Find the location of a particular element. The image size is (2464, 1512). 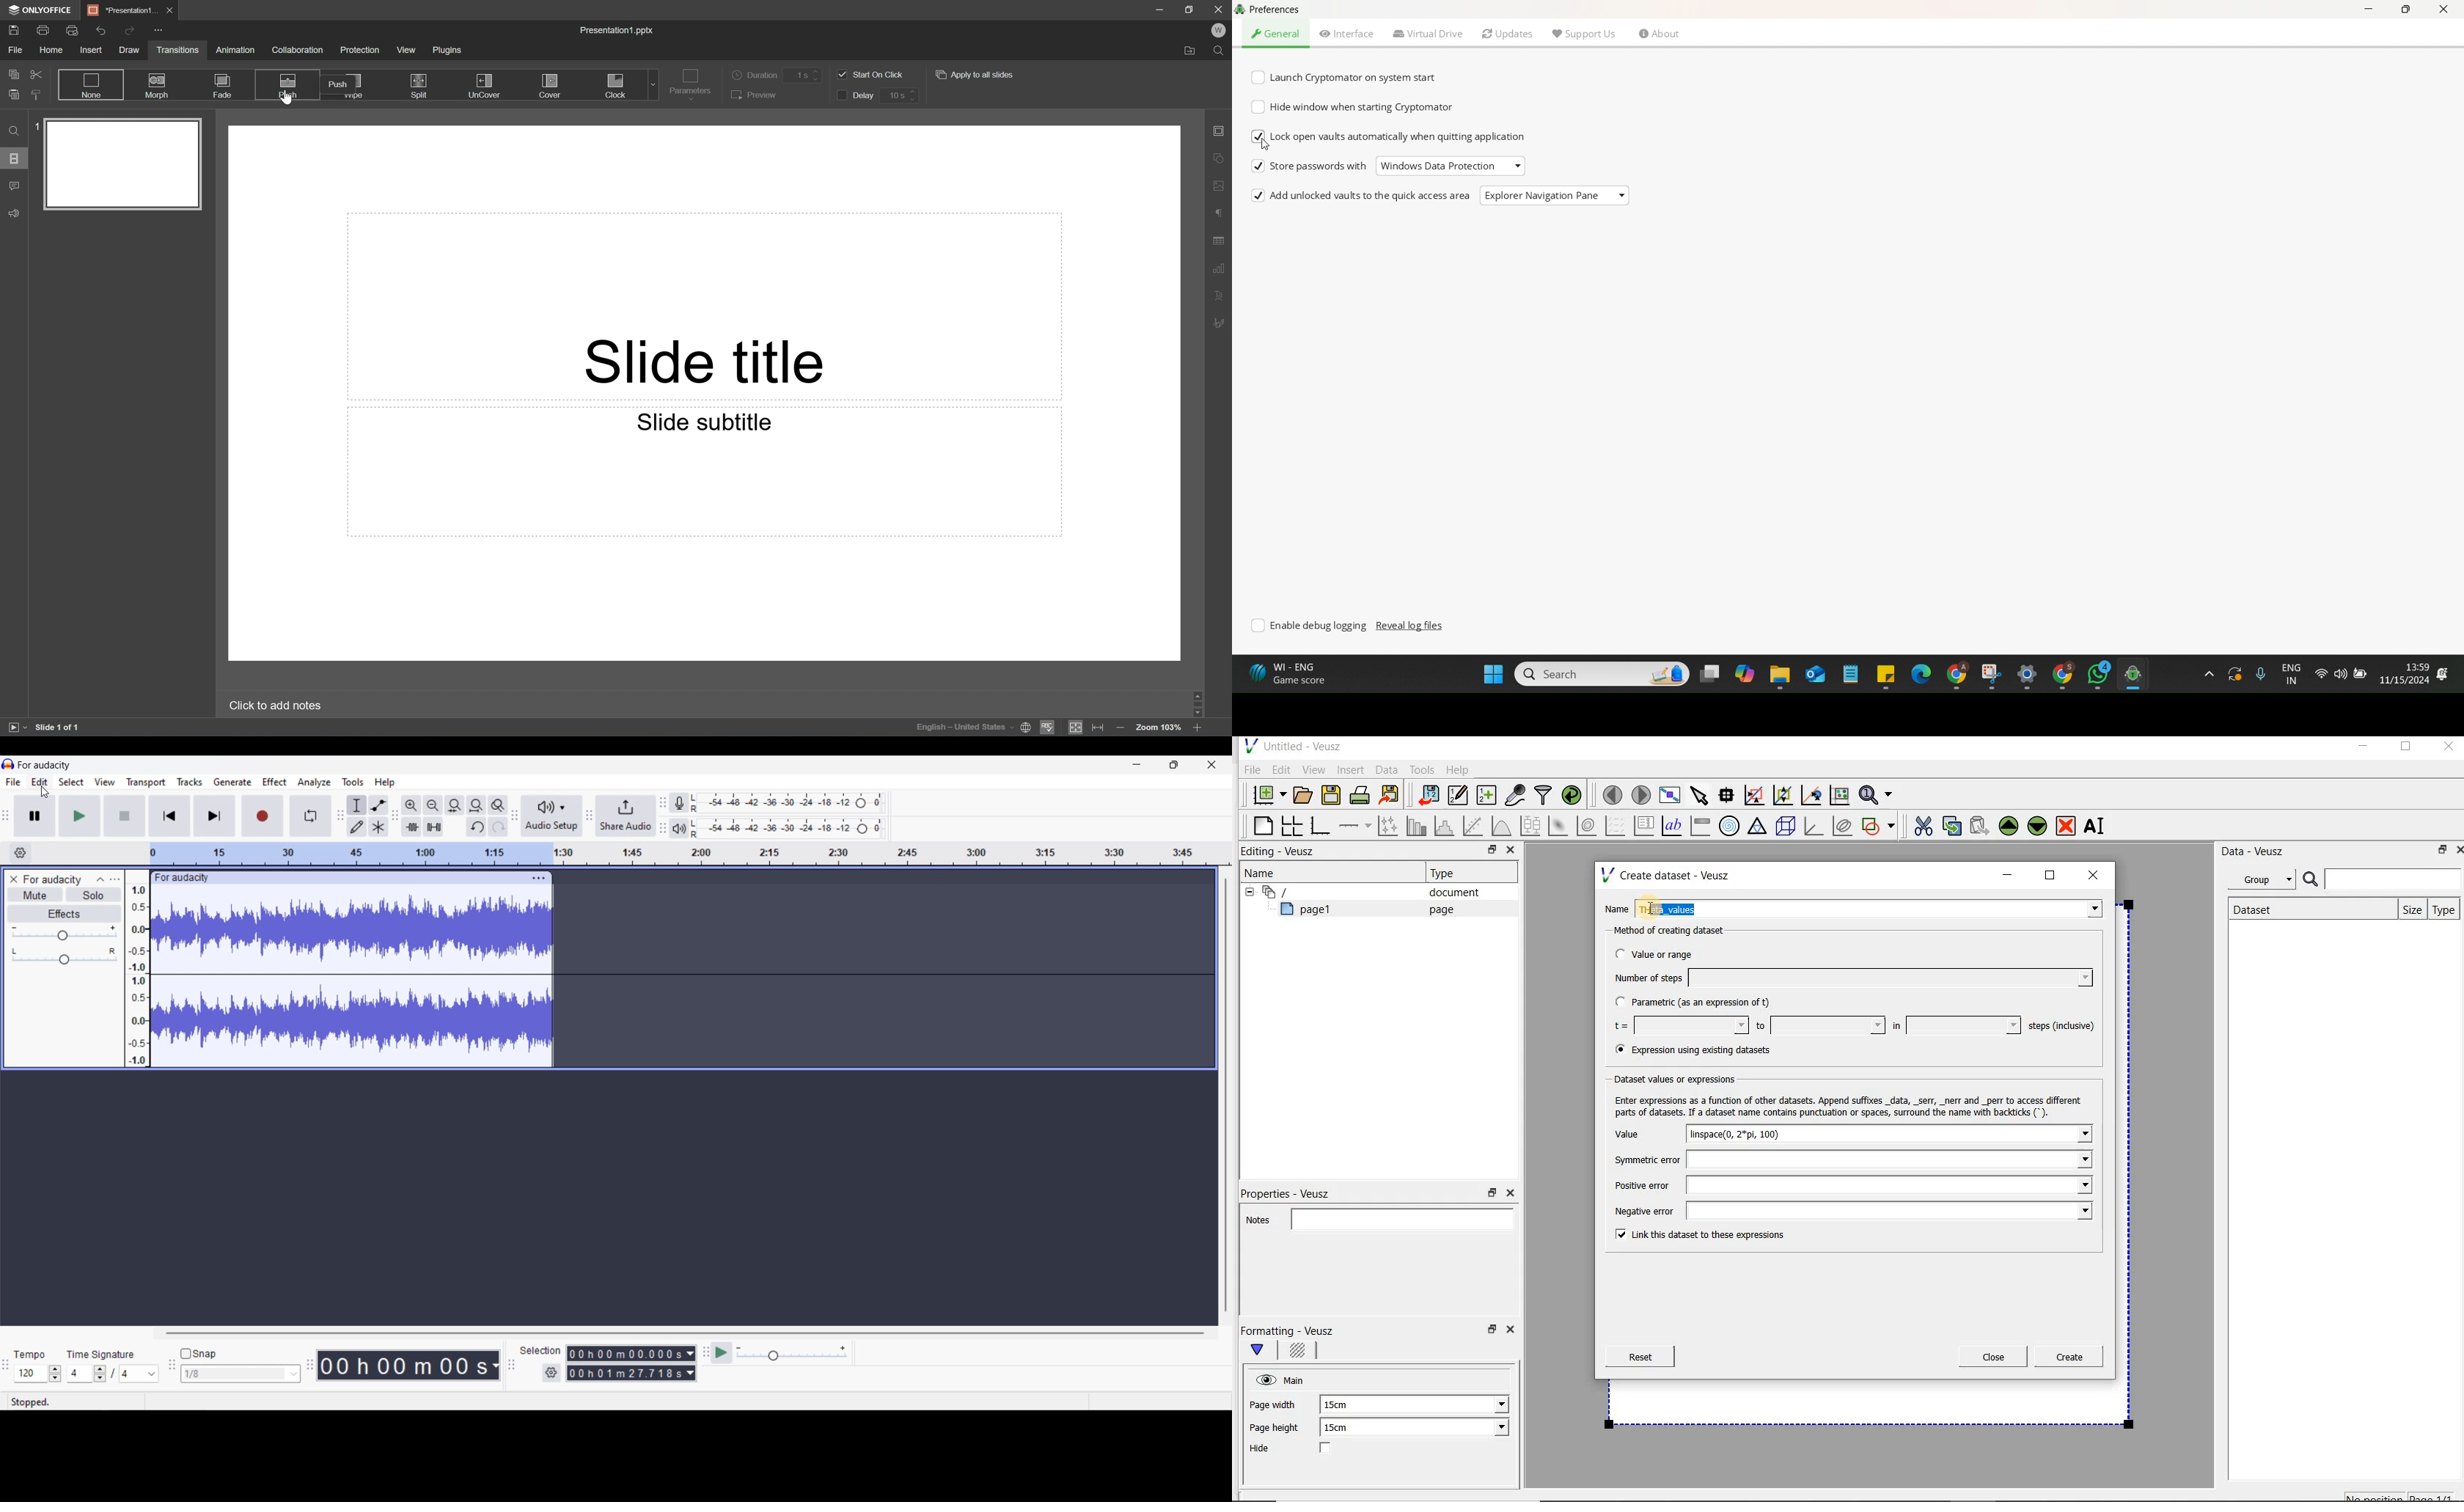

Data - Veusz is located at coordinates (2258, 851).